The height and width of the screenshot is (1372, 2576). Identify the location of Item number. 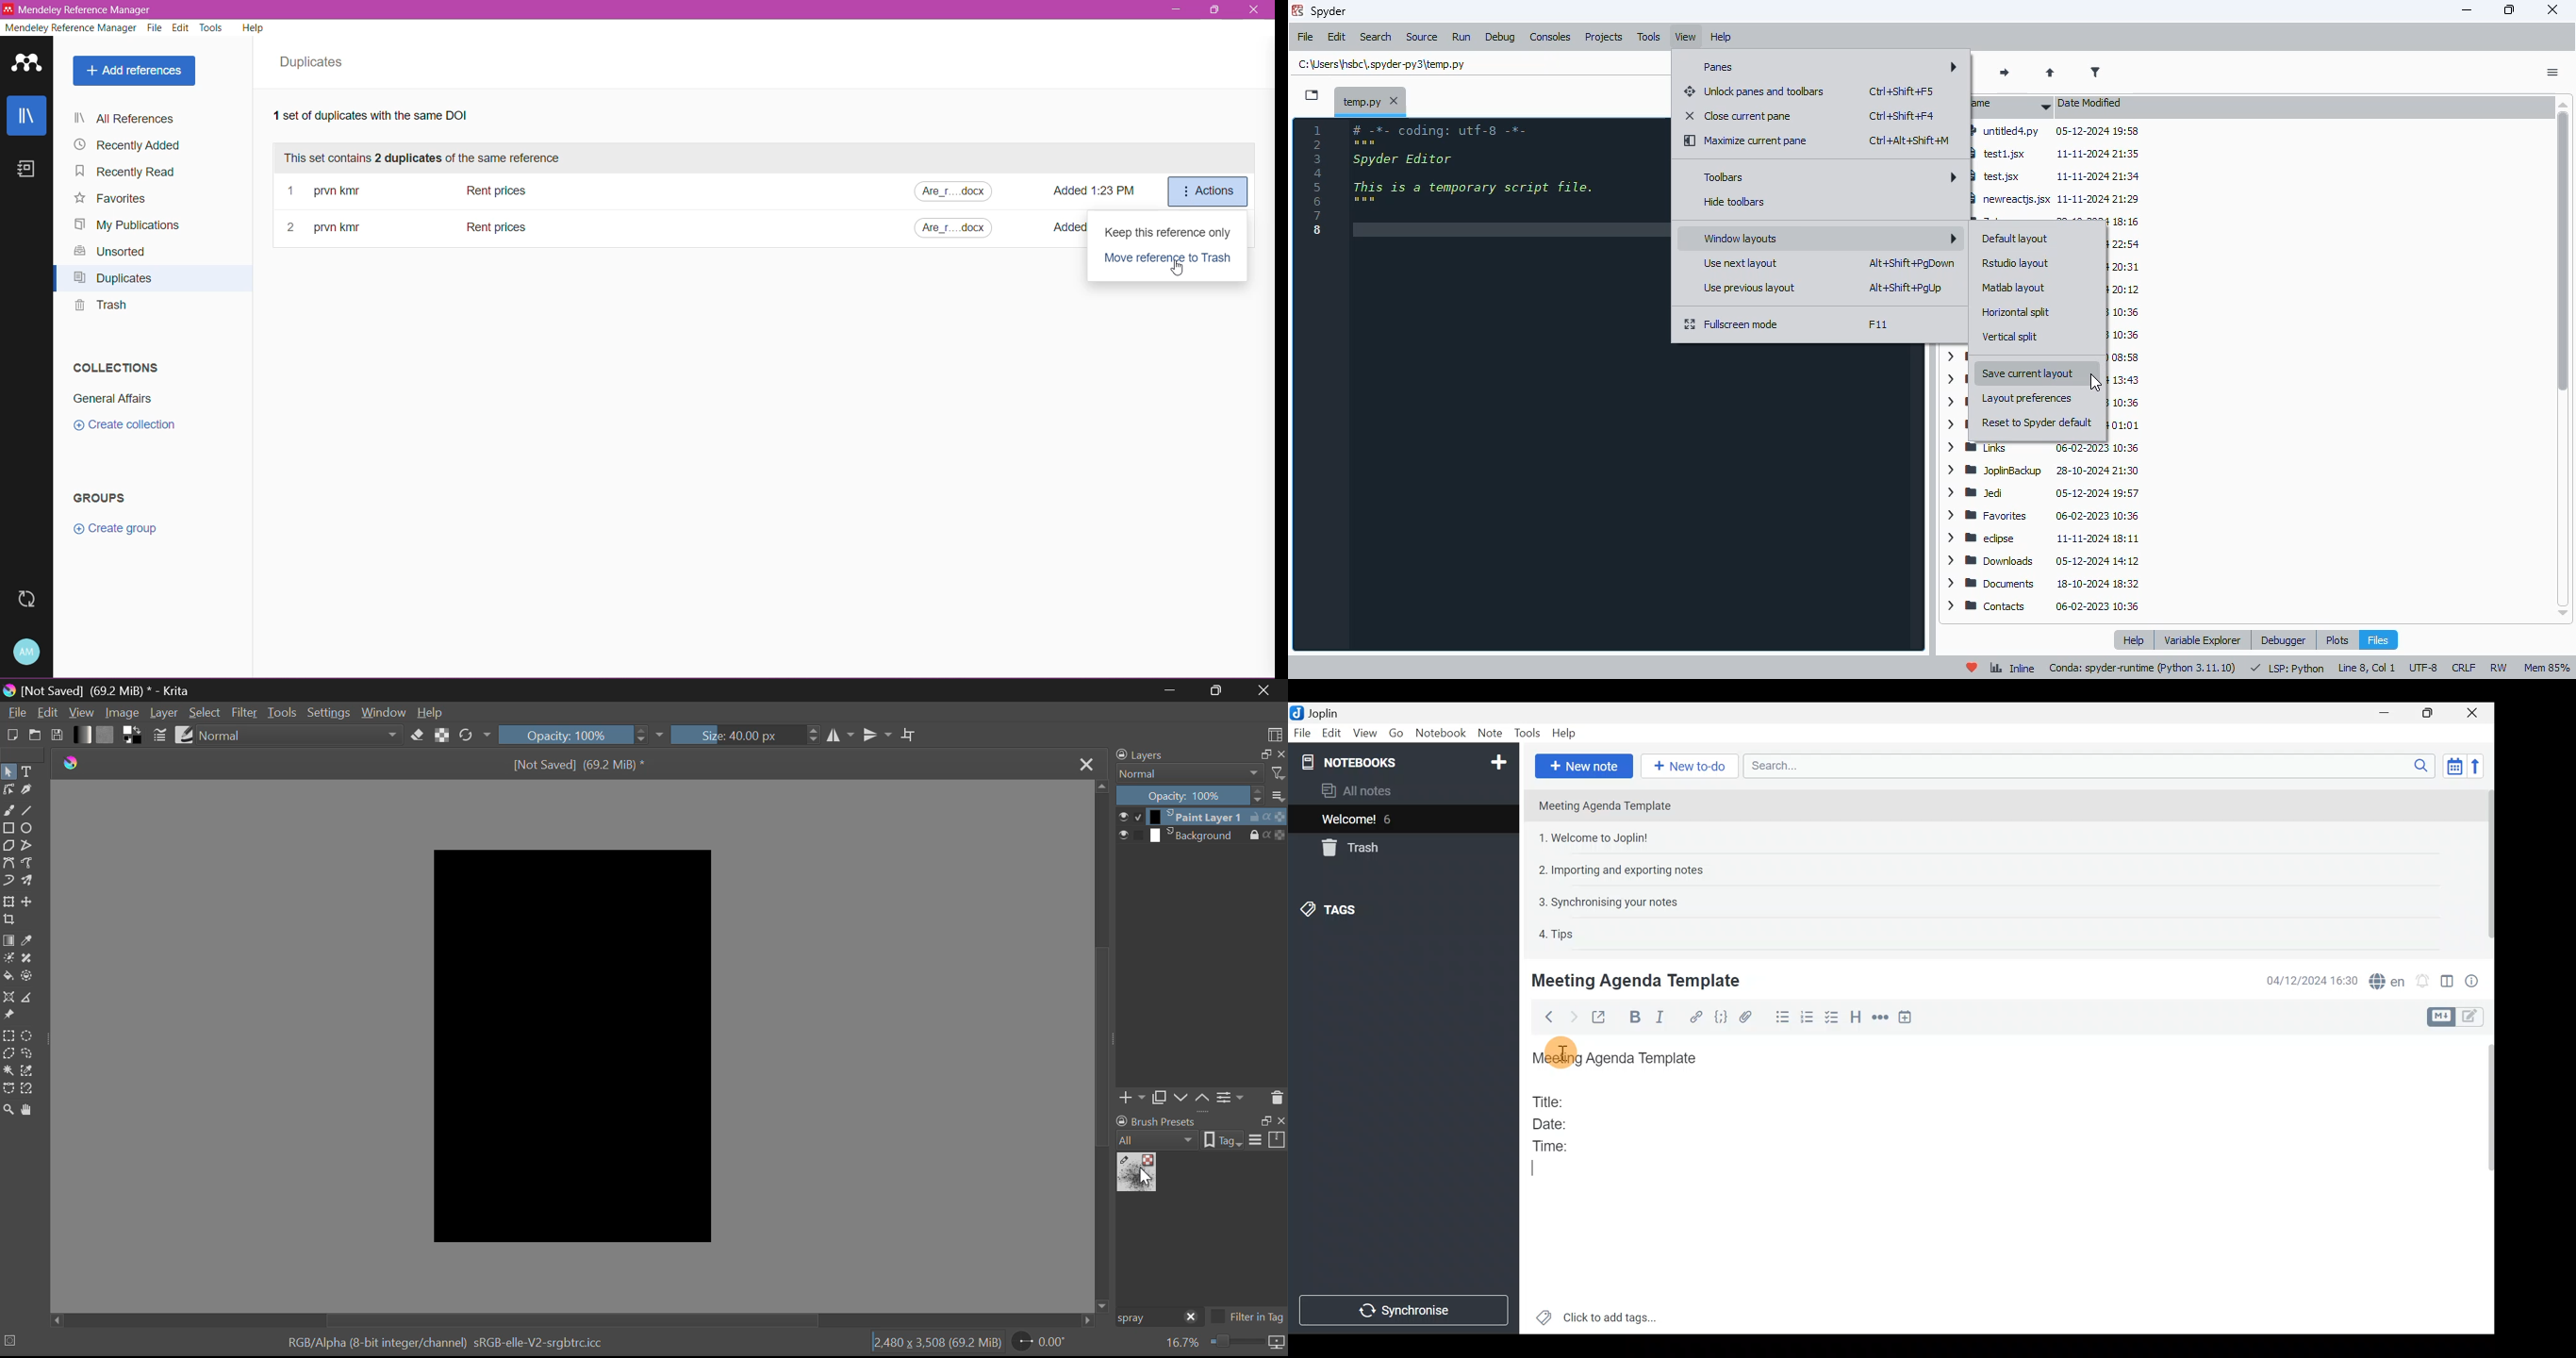
(292, 191).